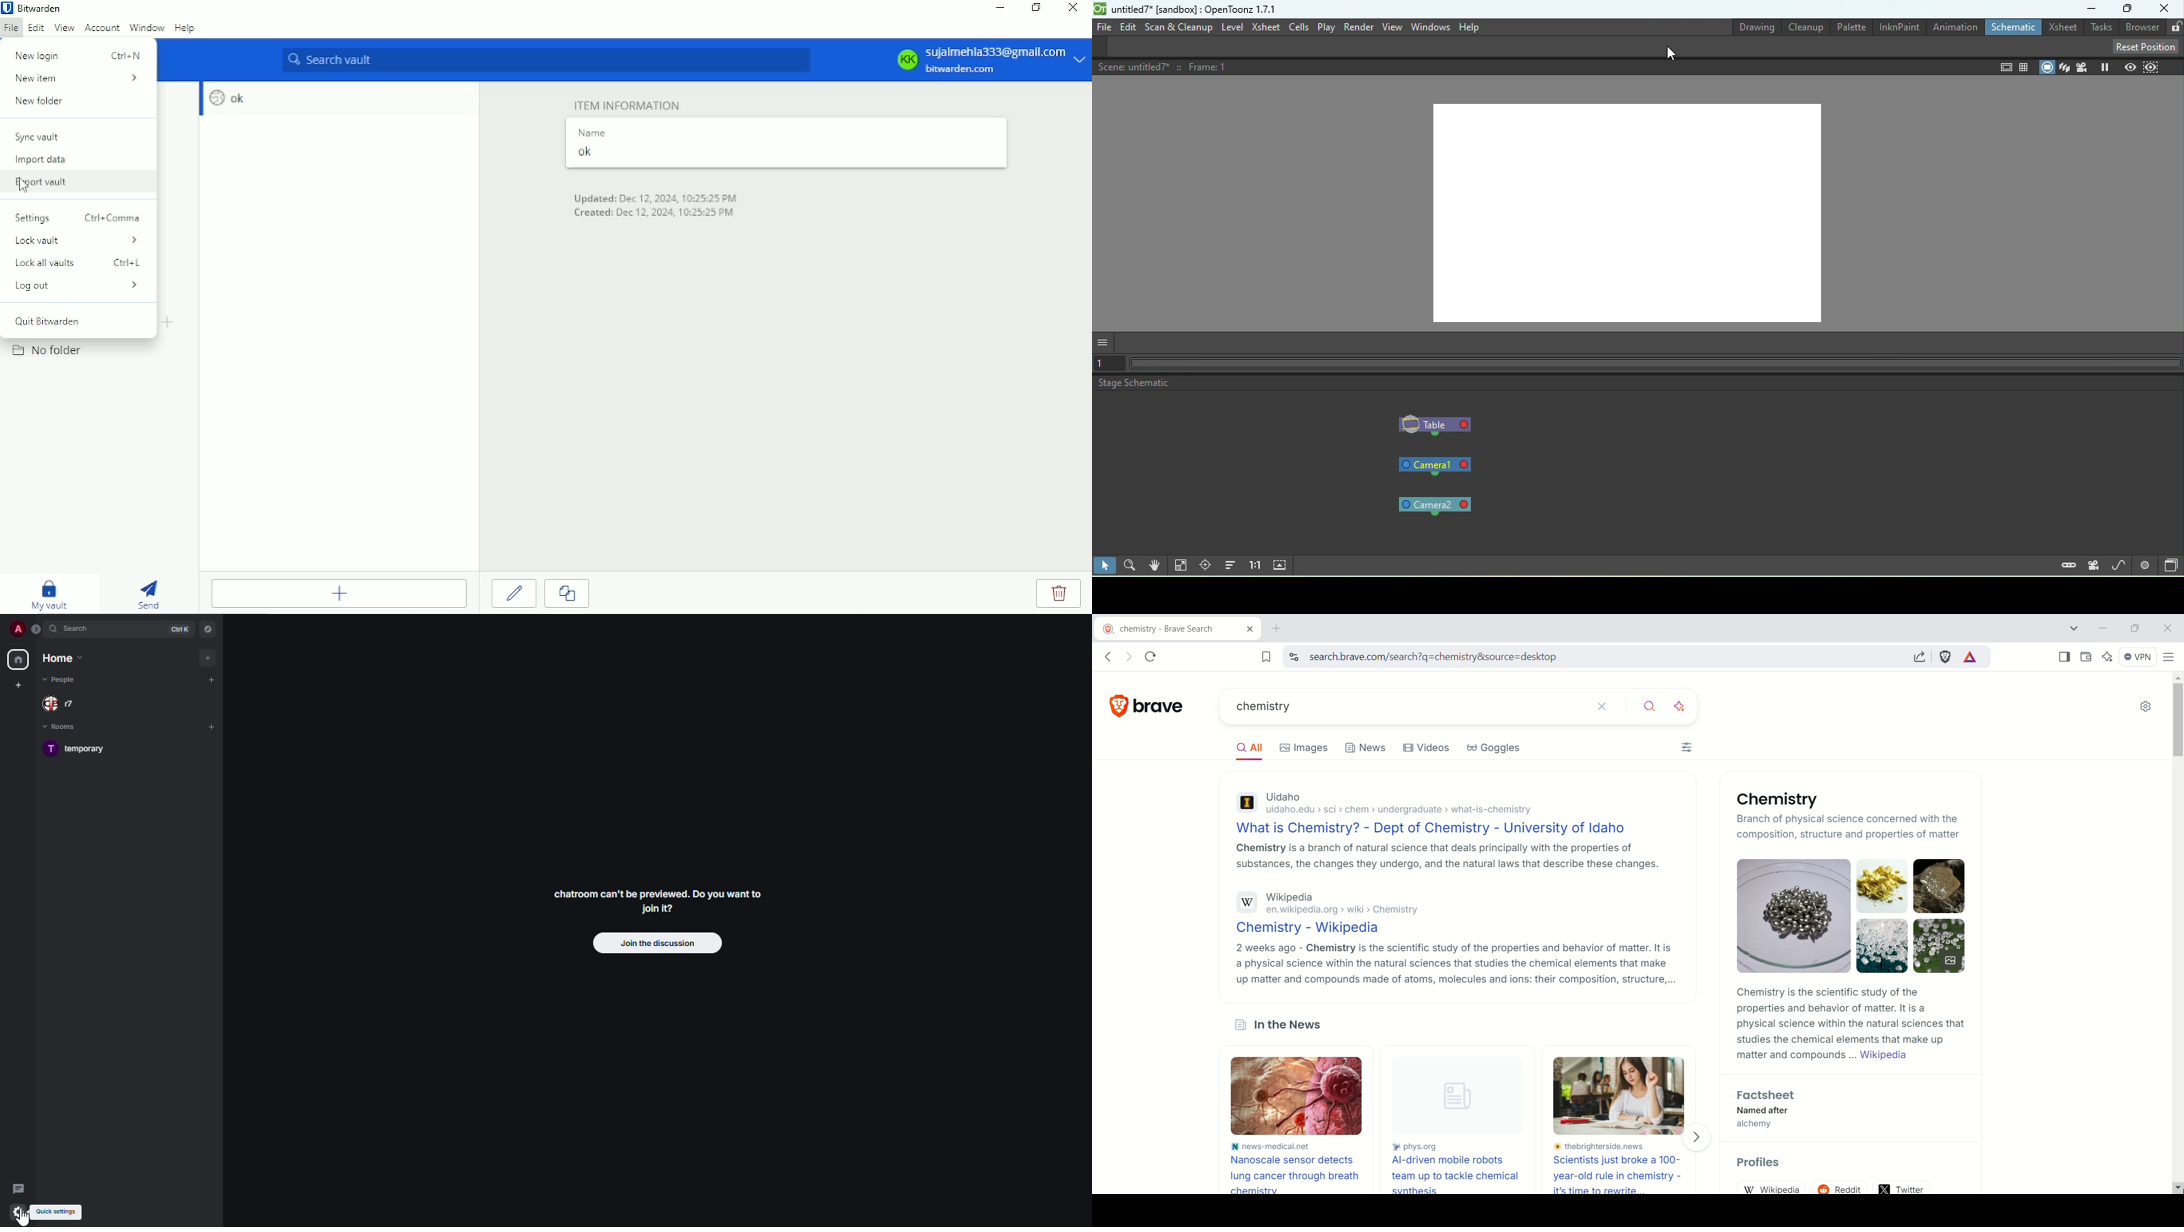  Describe the element at coordinates (2174, 27) in the screenshot. I see `Lock rooms tab` at that location.